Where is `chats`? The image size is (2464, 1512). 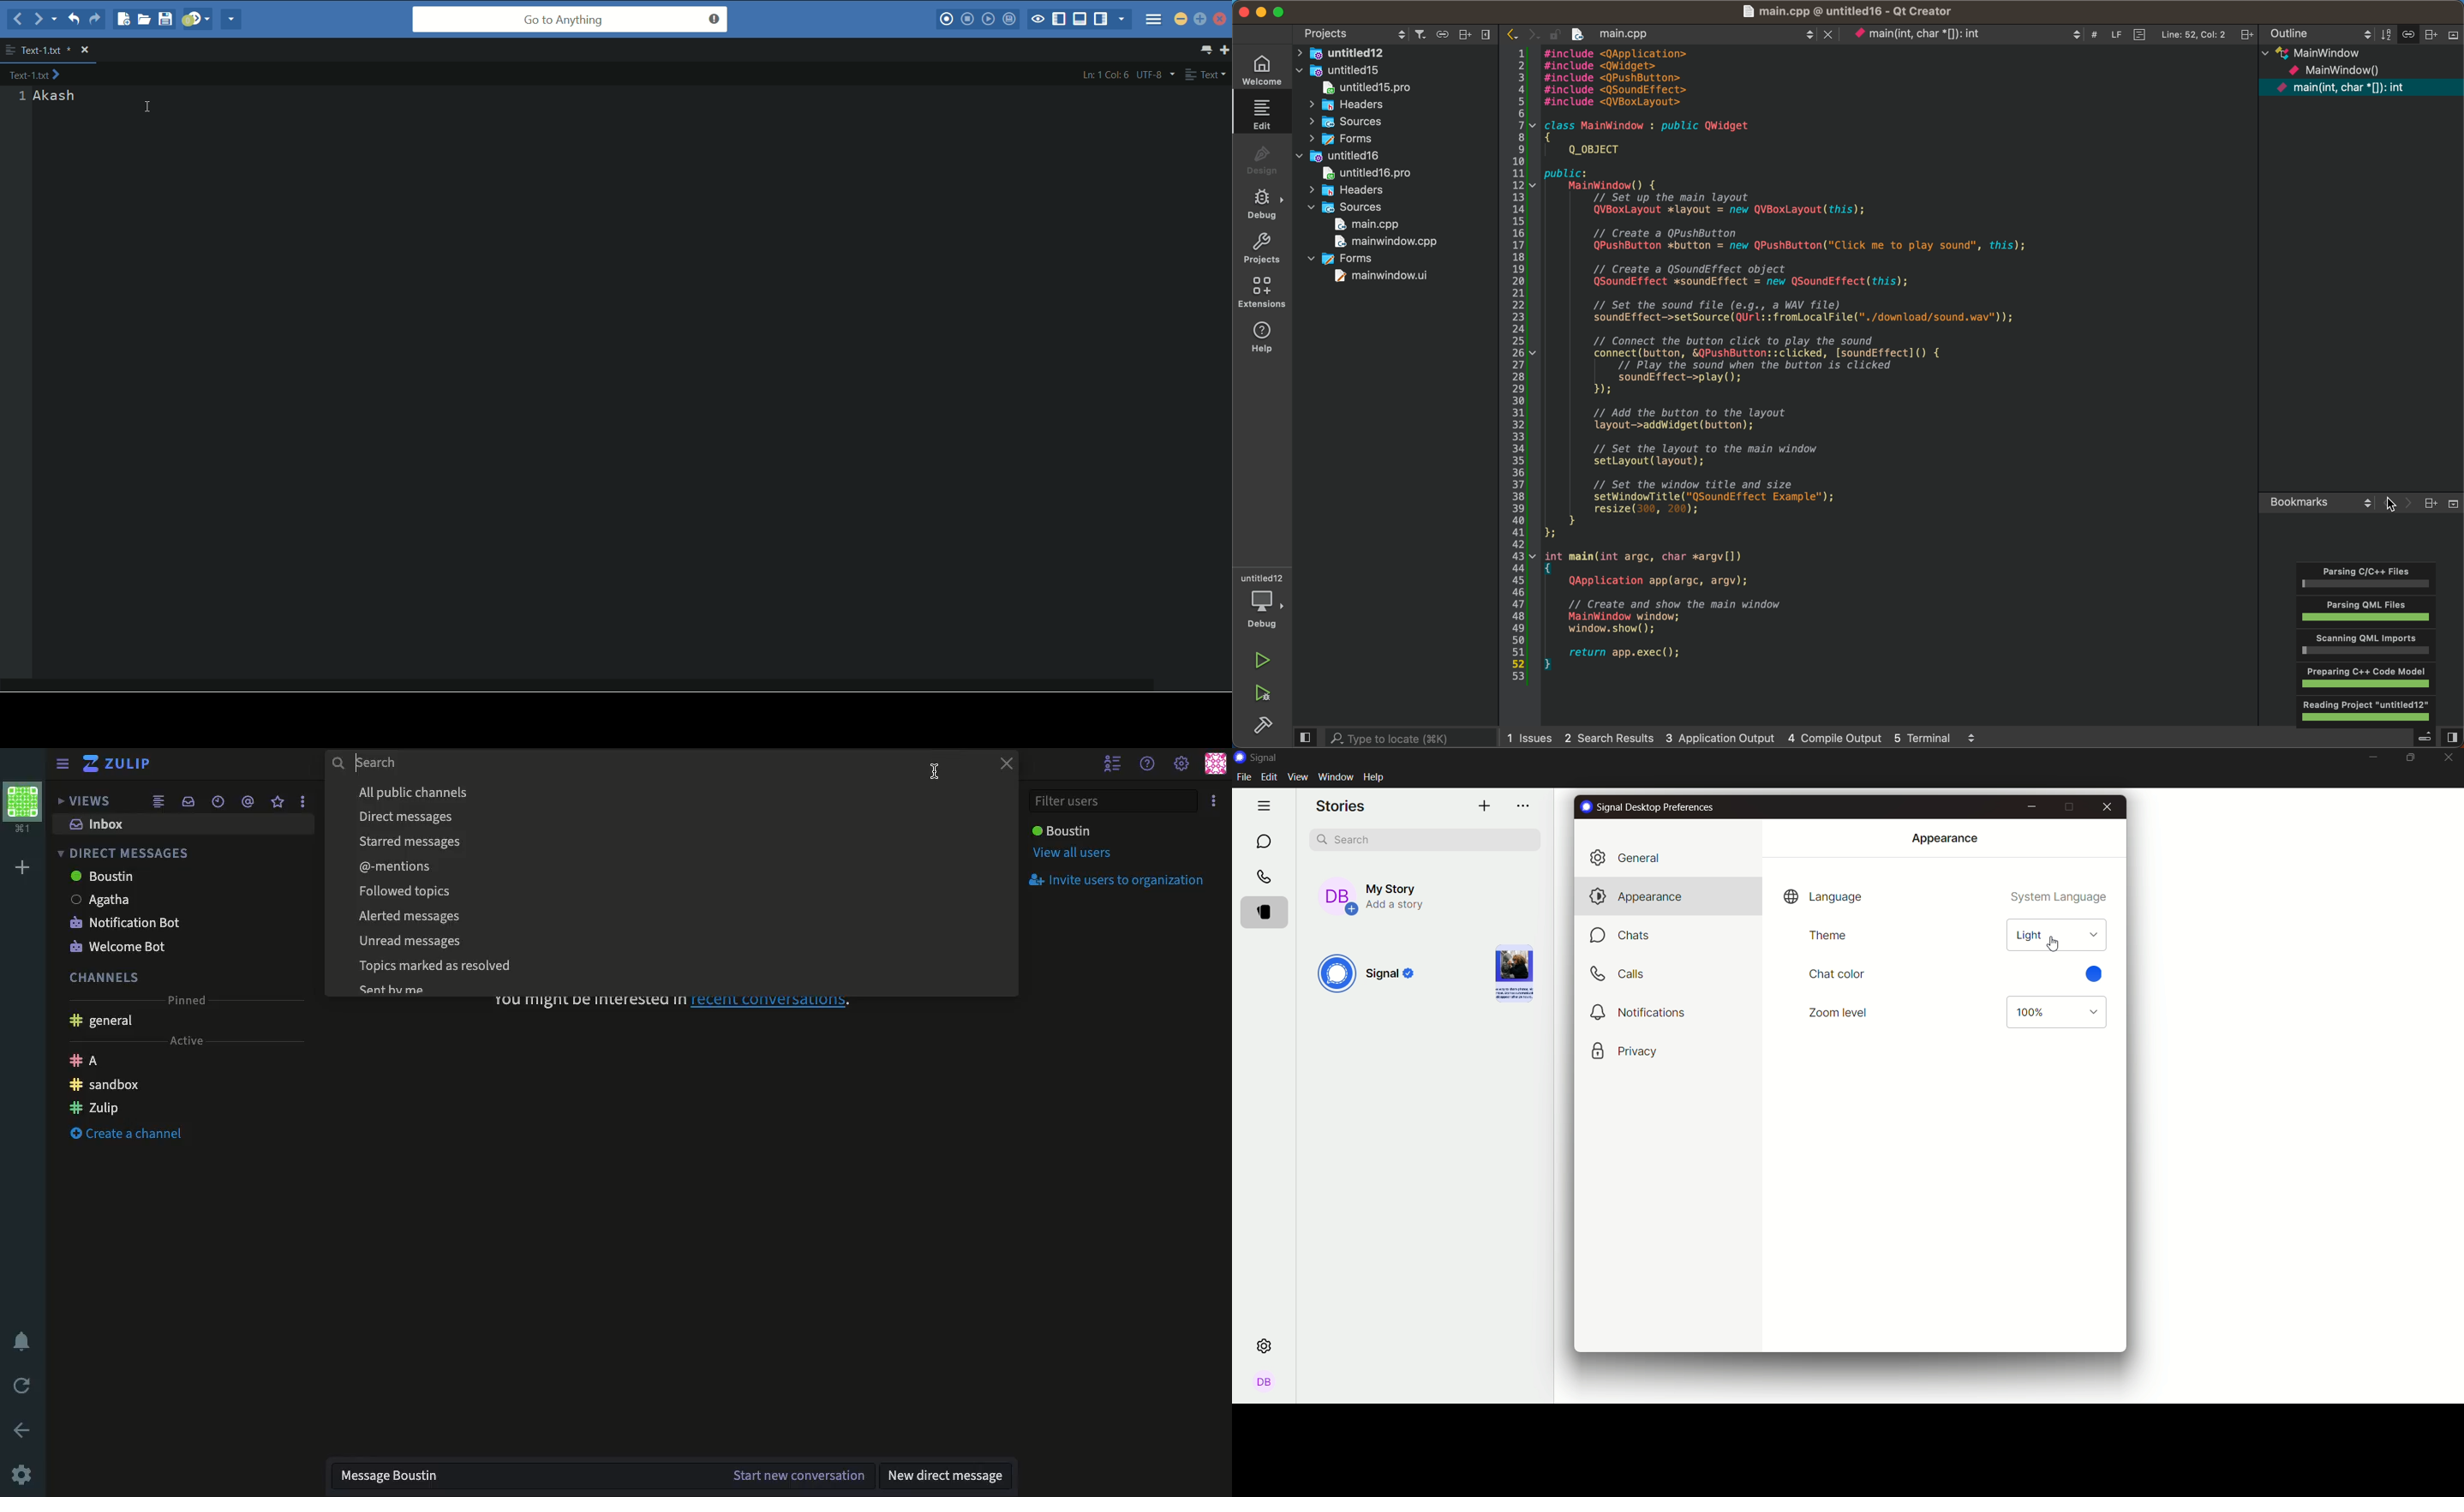 chats is located at coordinates (1624, 936).